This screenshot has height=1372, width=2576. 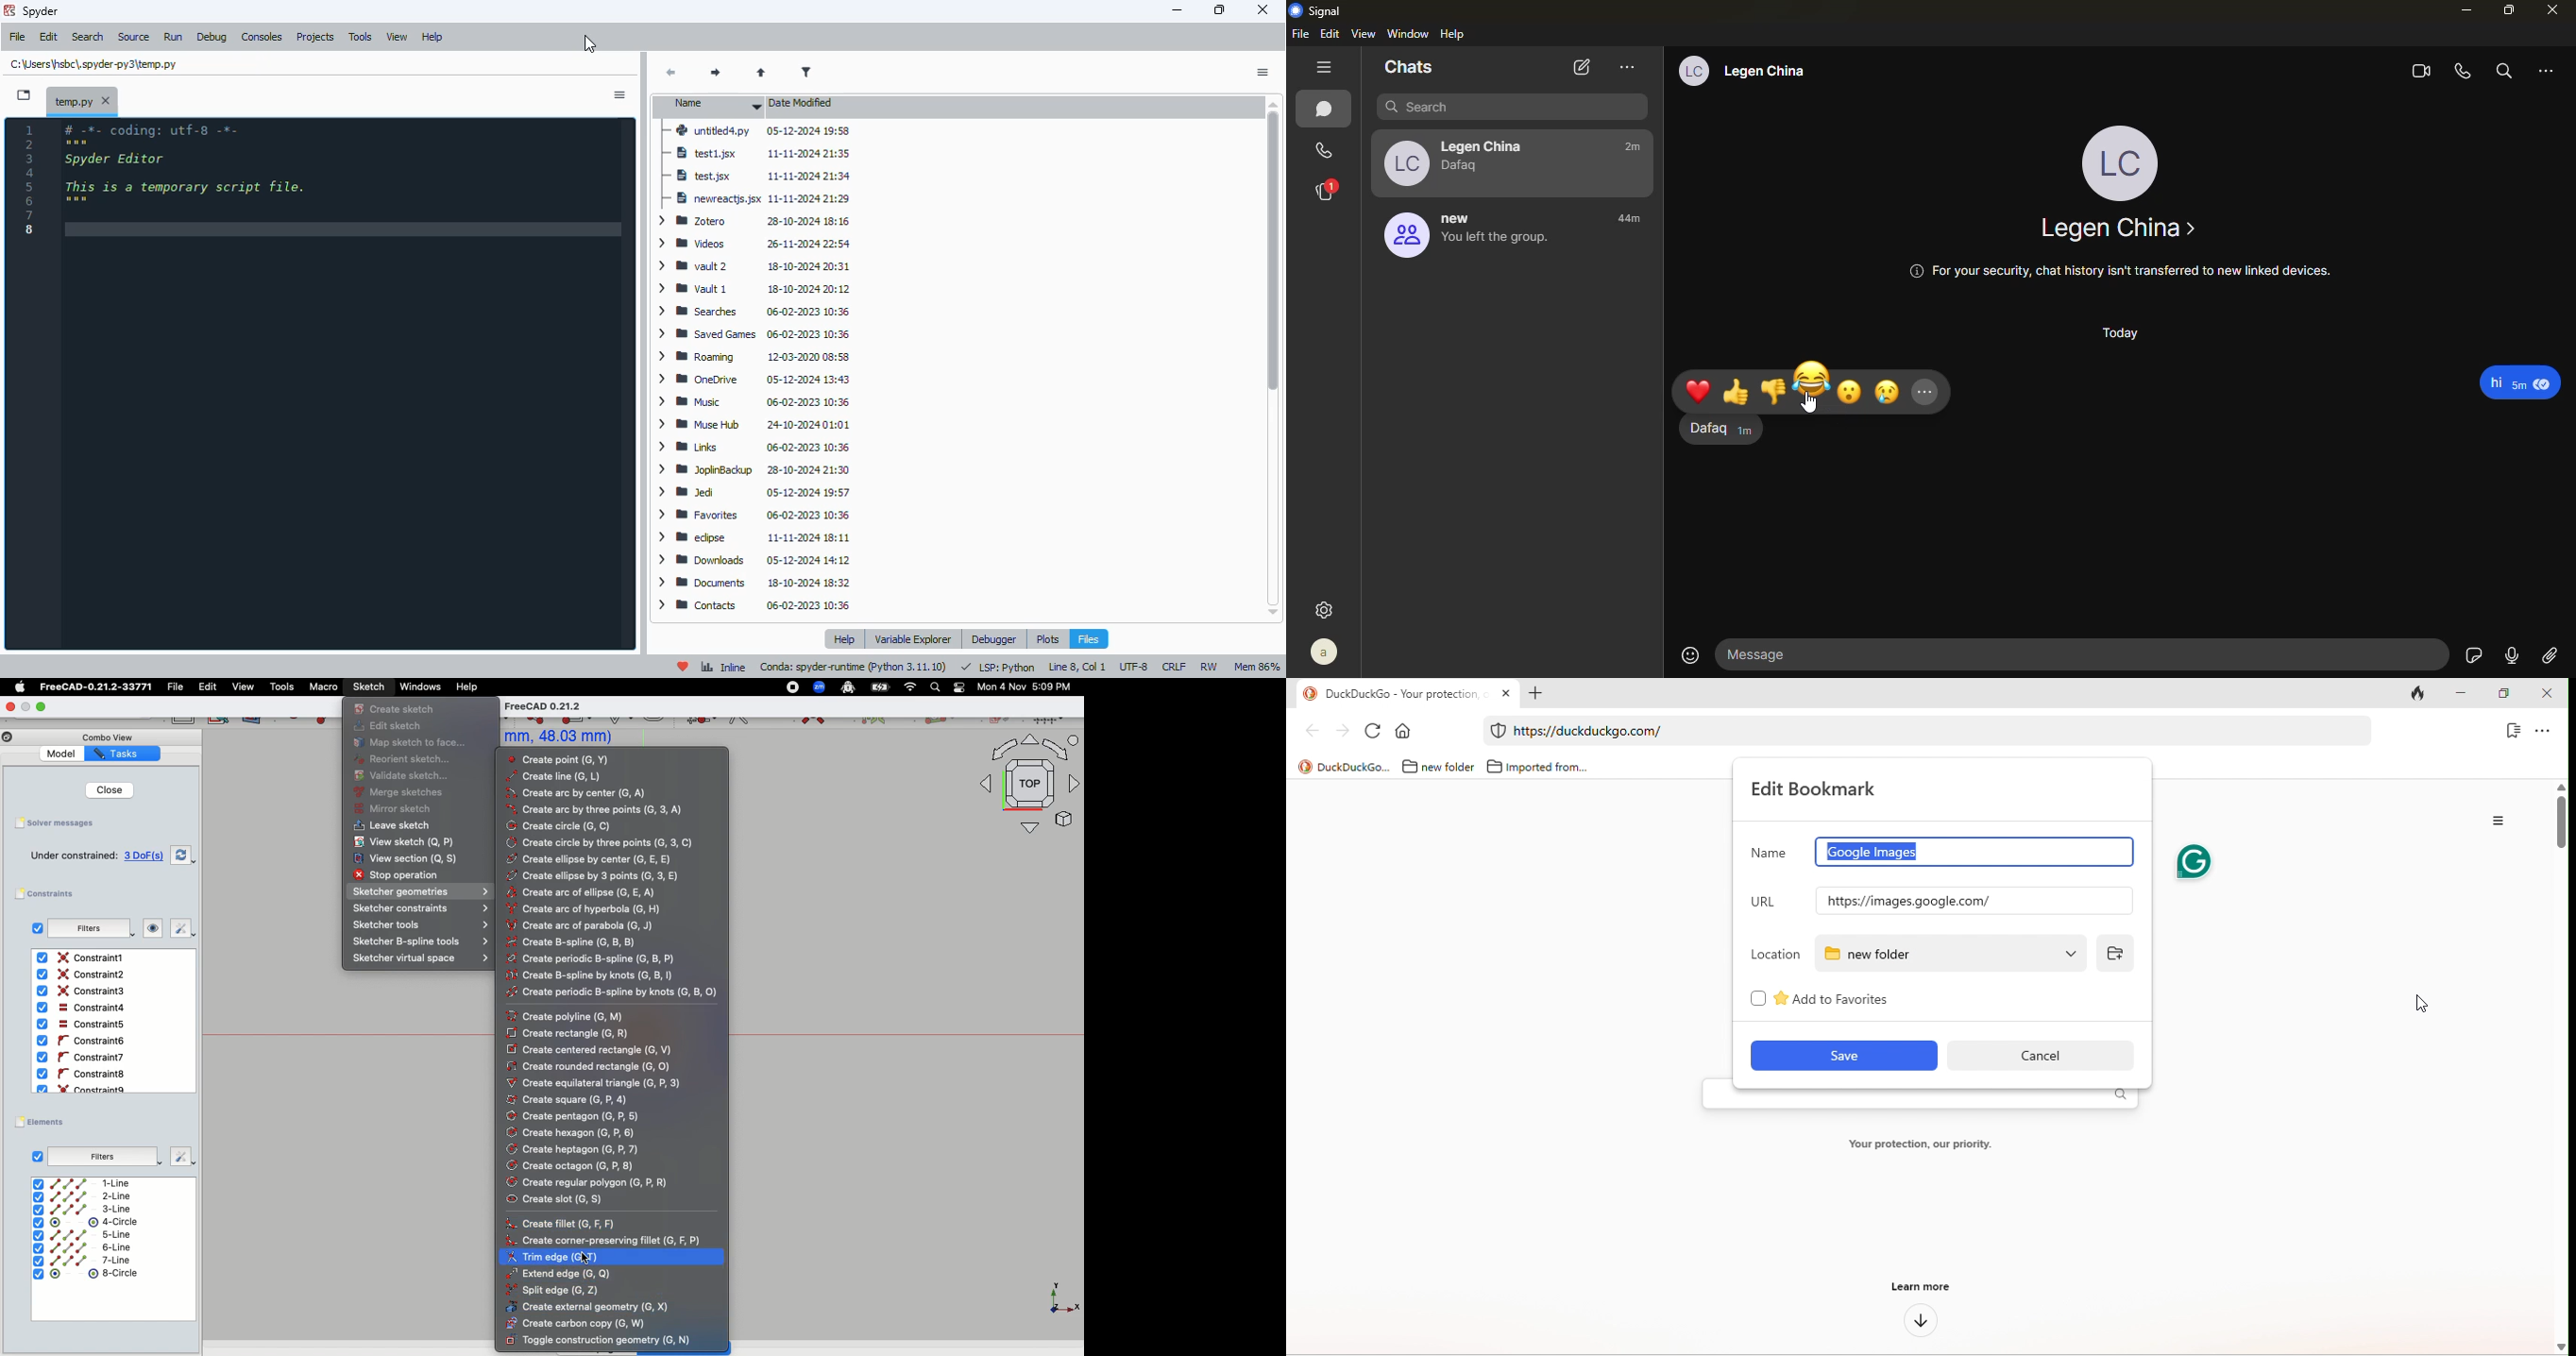 What do you see at coordinates (397, 38) in the screenshot?
I see `view` at bounding box center [397, 38].